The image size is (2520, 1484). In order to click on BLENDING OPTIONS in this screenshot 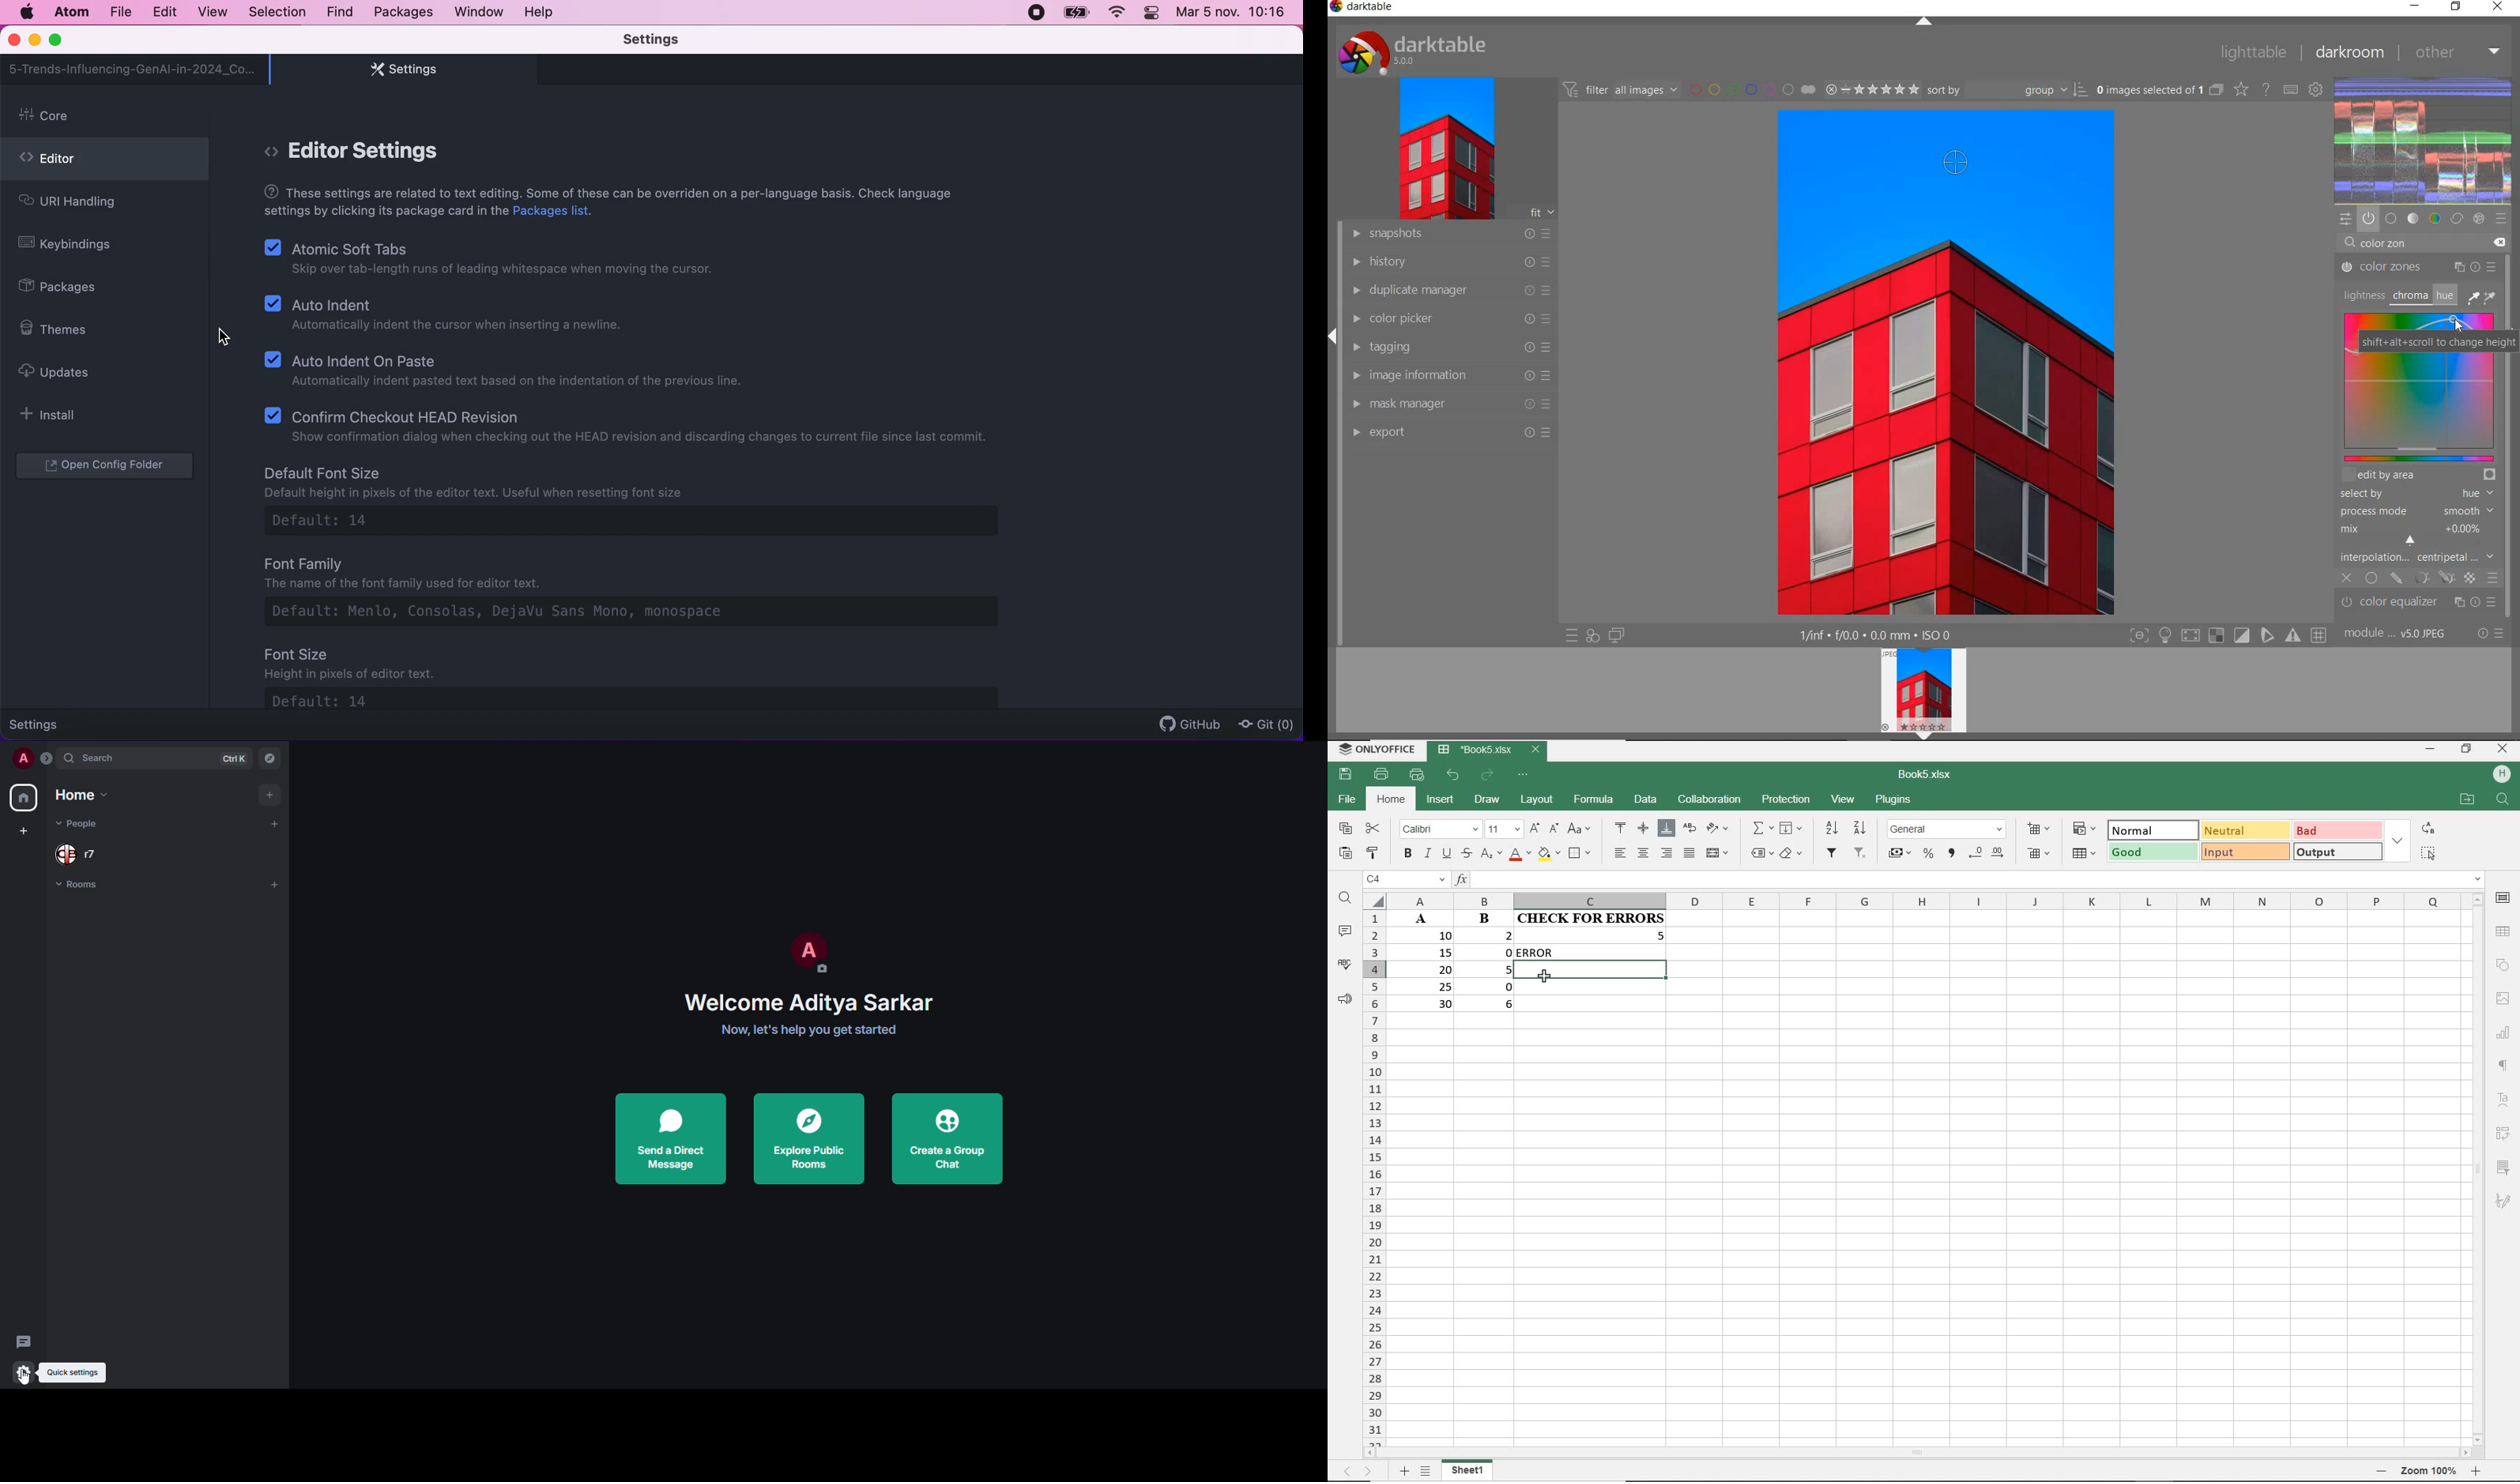, I will do `click(2493, 577)`.